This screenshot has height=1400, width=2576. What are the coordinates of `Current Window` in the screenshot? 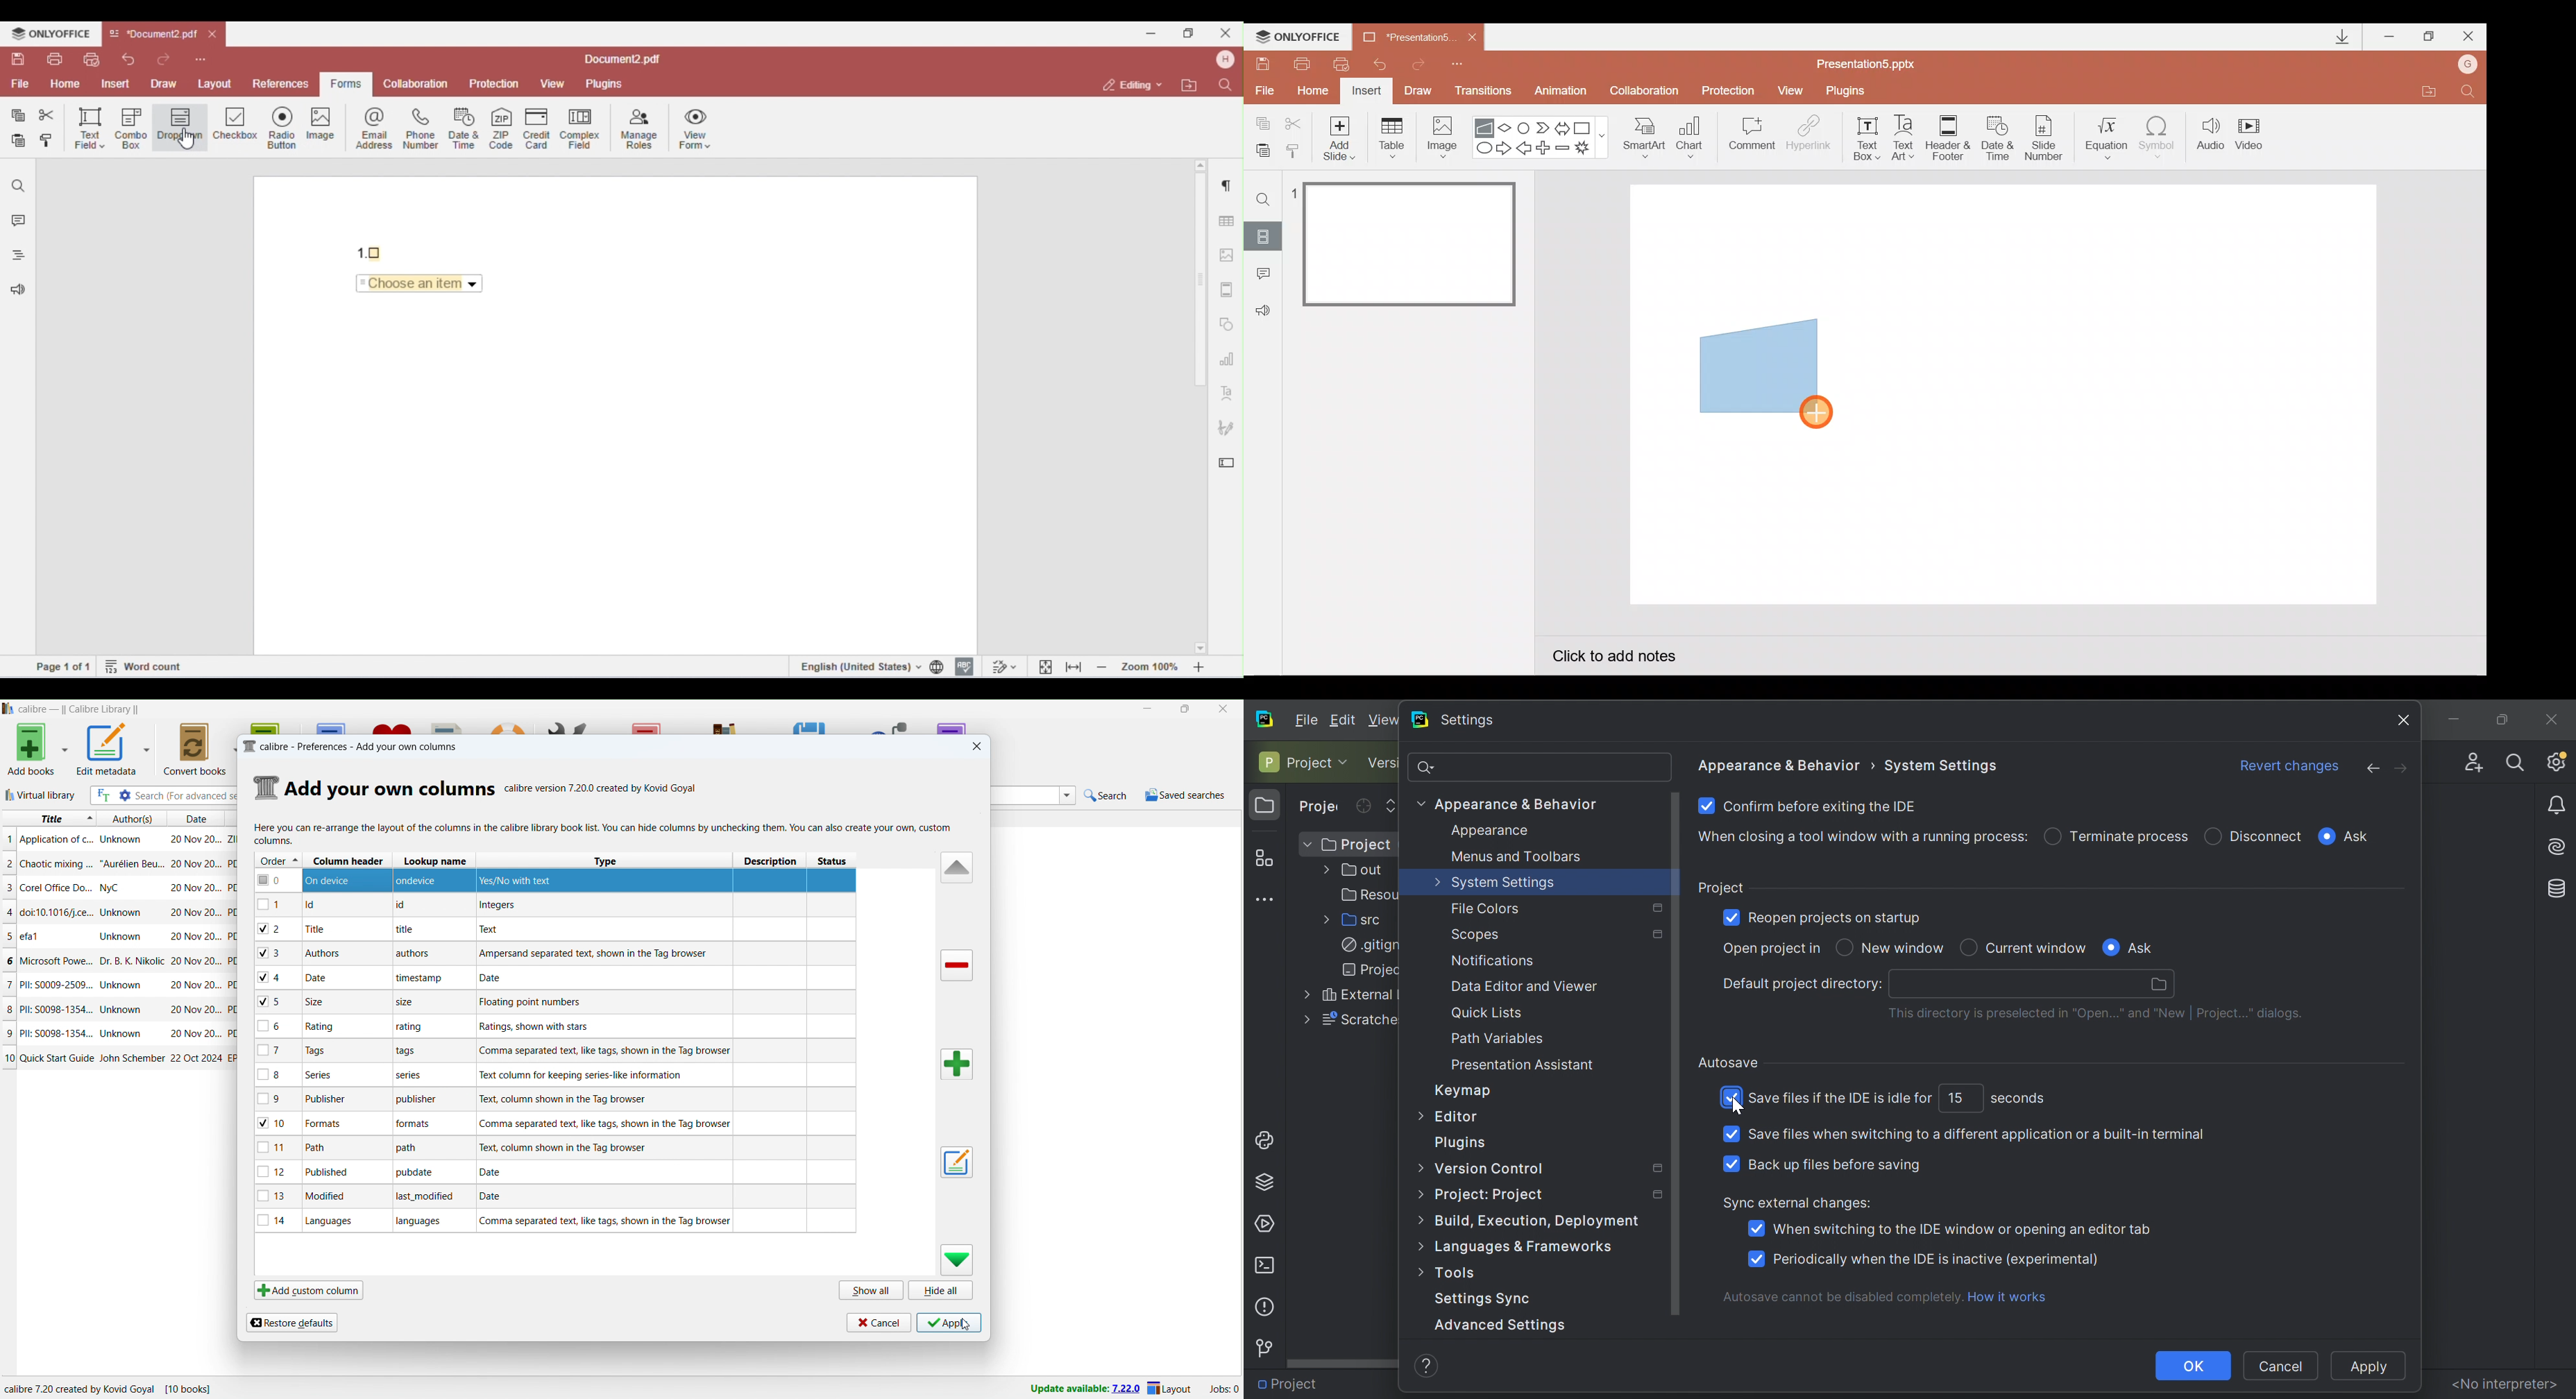 It's located at (2037, 947).